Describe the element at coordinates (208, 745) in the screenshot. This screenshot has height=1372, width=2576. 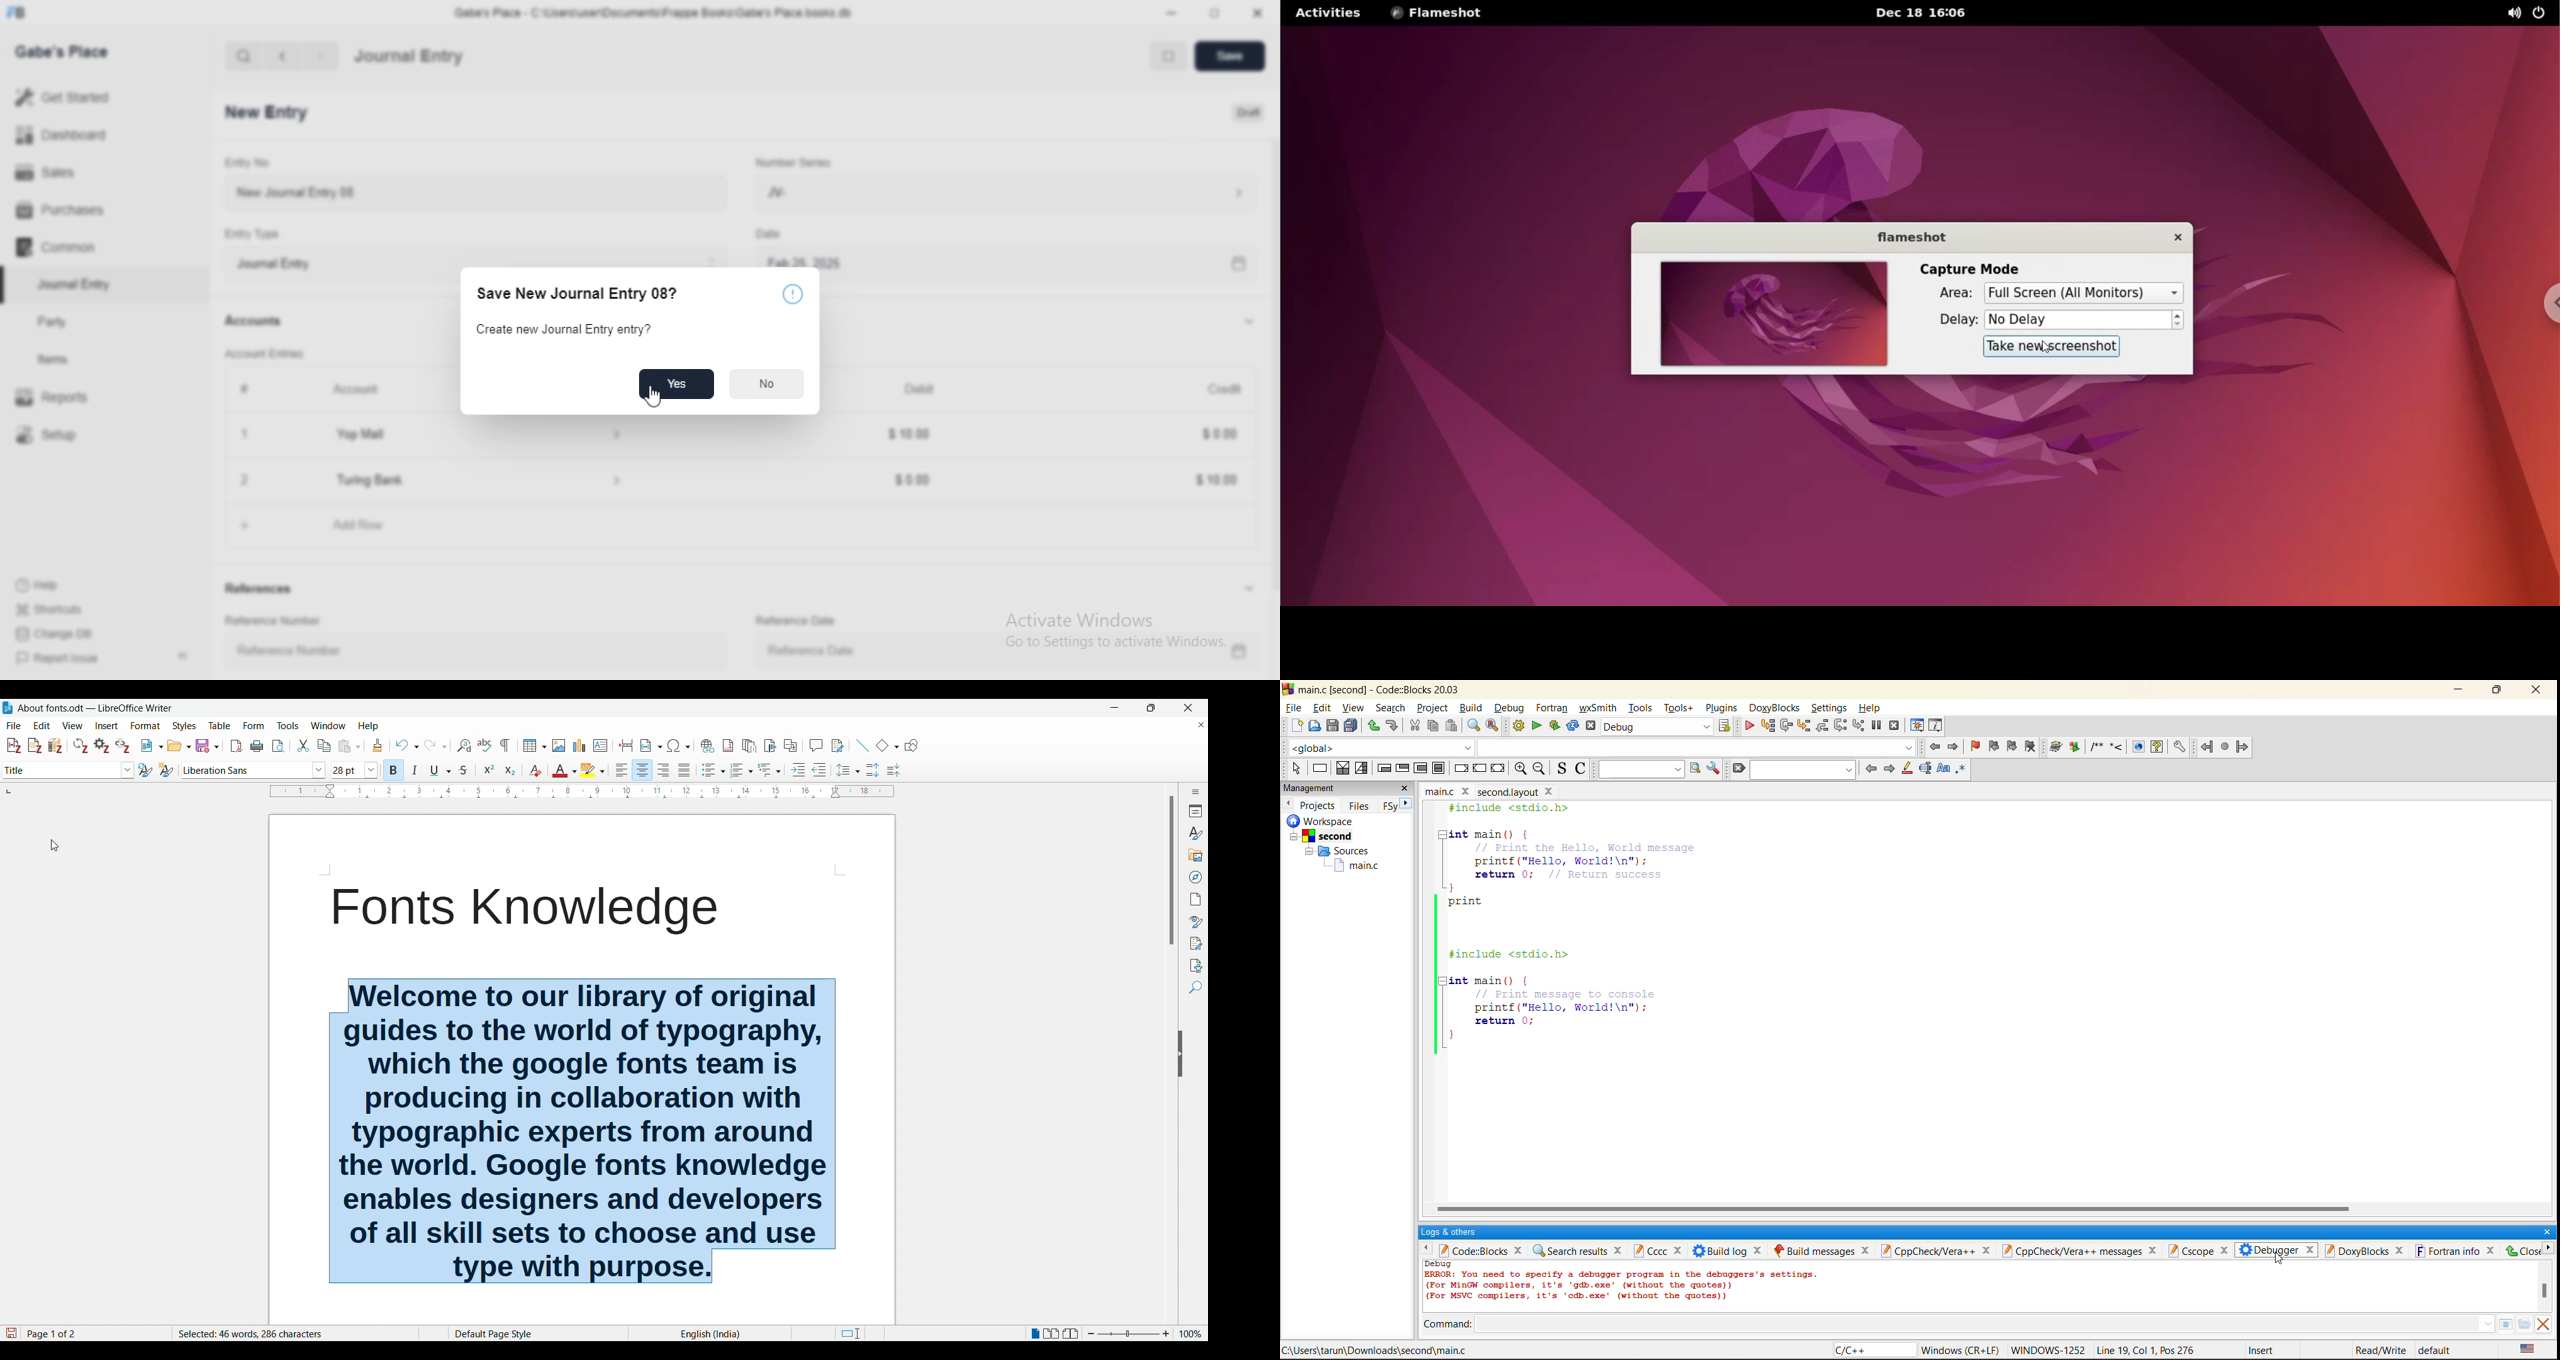
I see `Save` at that location.